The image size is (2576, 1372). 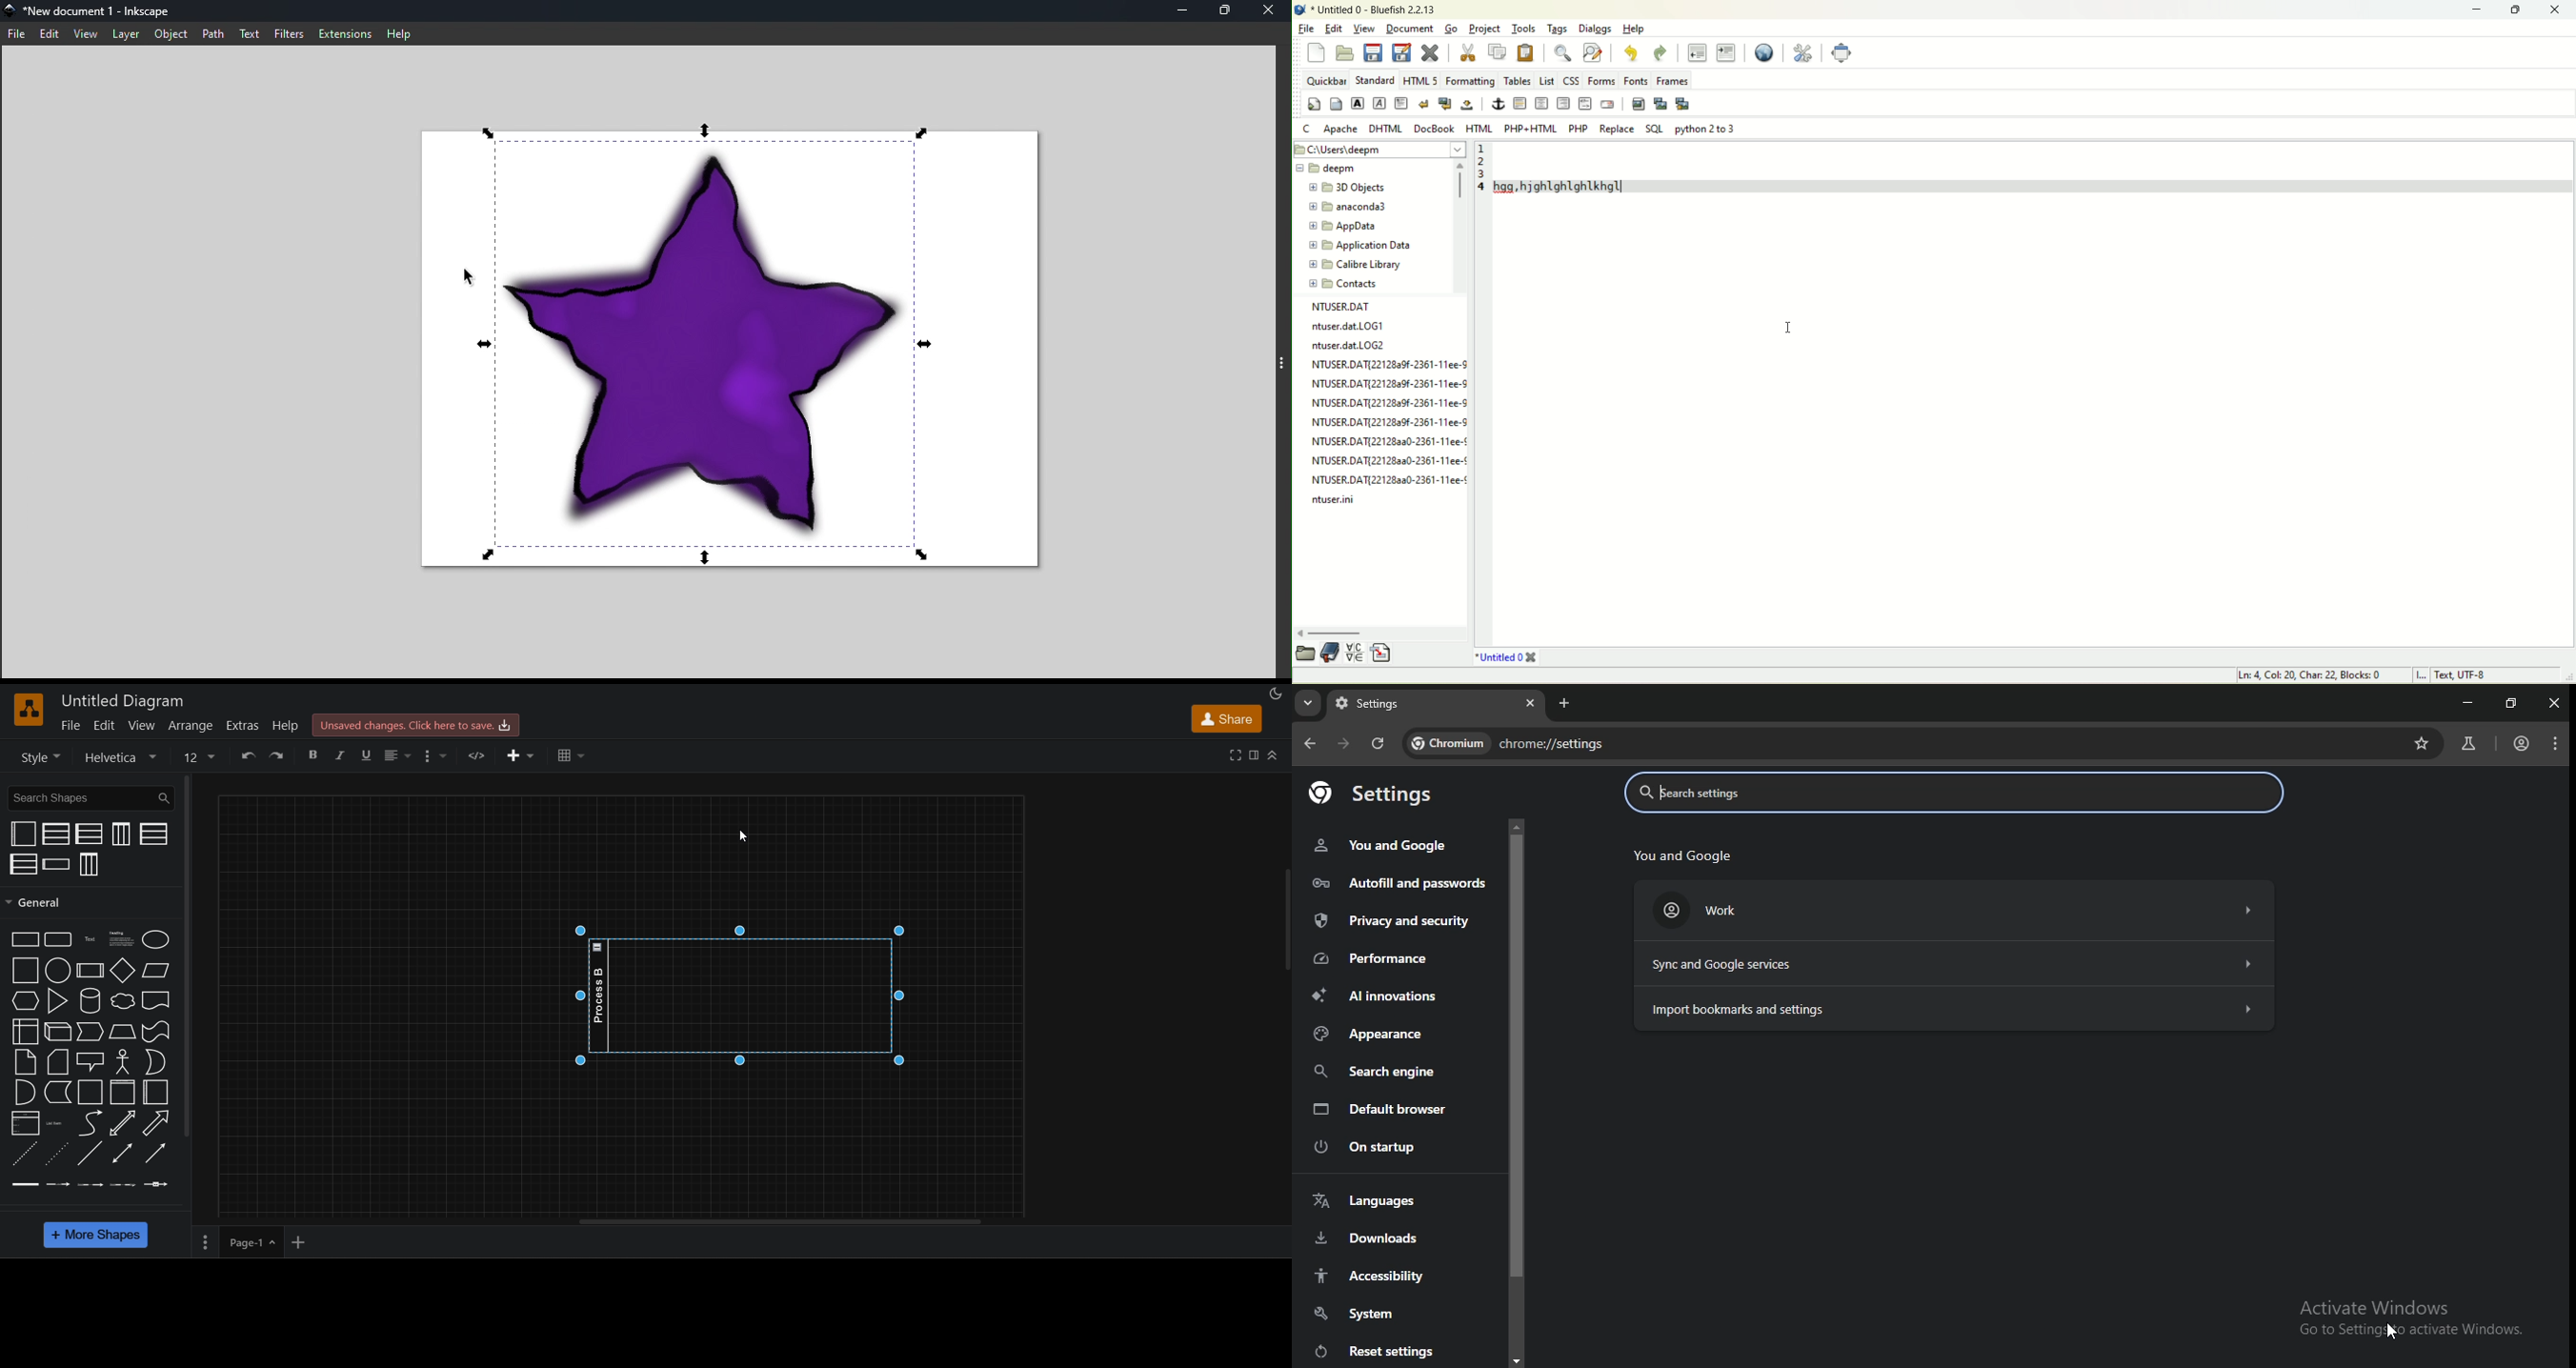 What do you see at coordinates (1390, 401) in the screenshot?
I see `NTUSER.DATI22128a9f-2361-11ee-G` at bounding box center [1390, 401].